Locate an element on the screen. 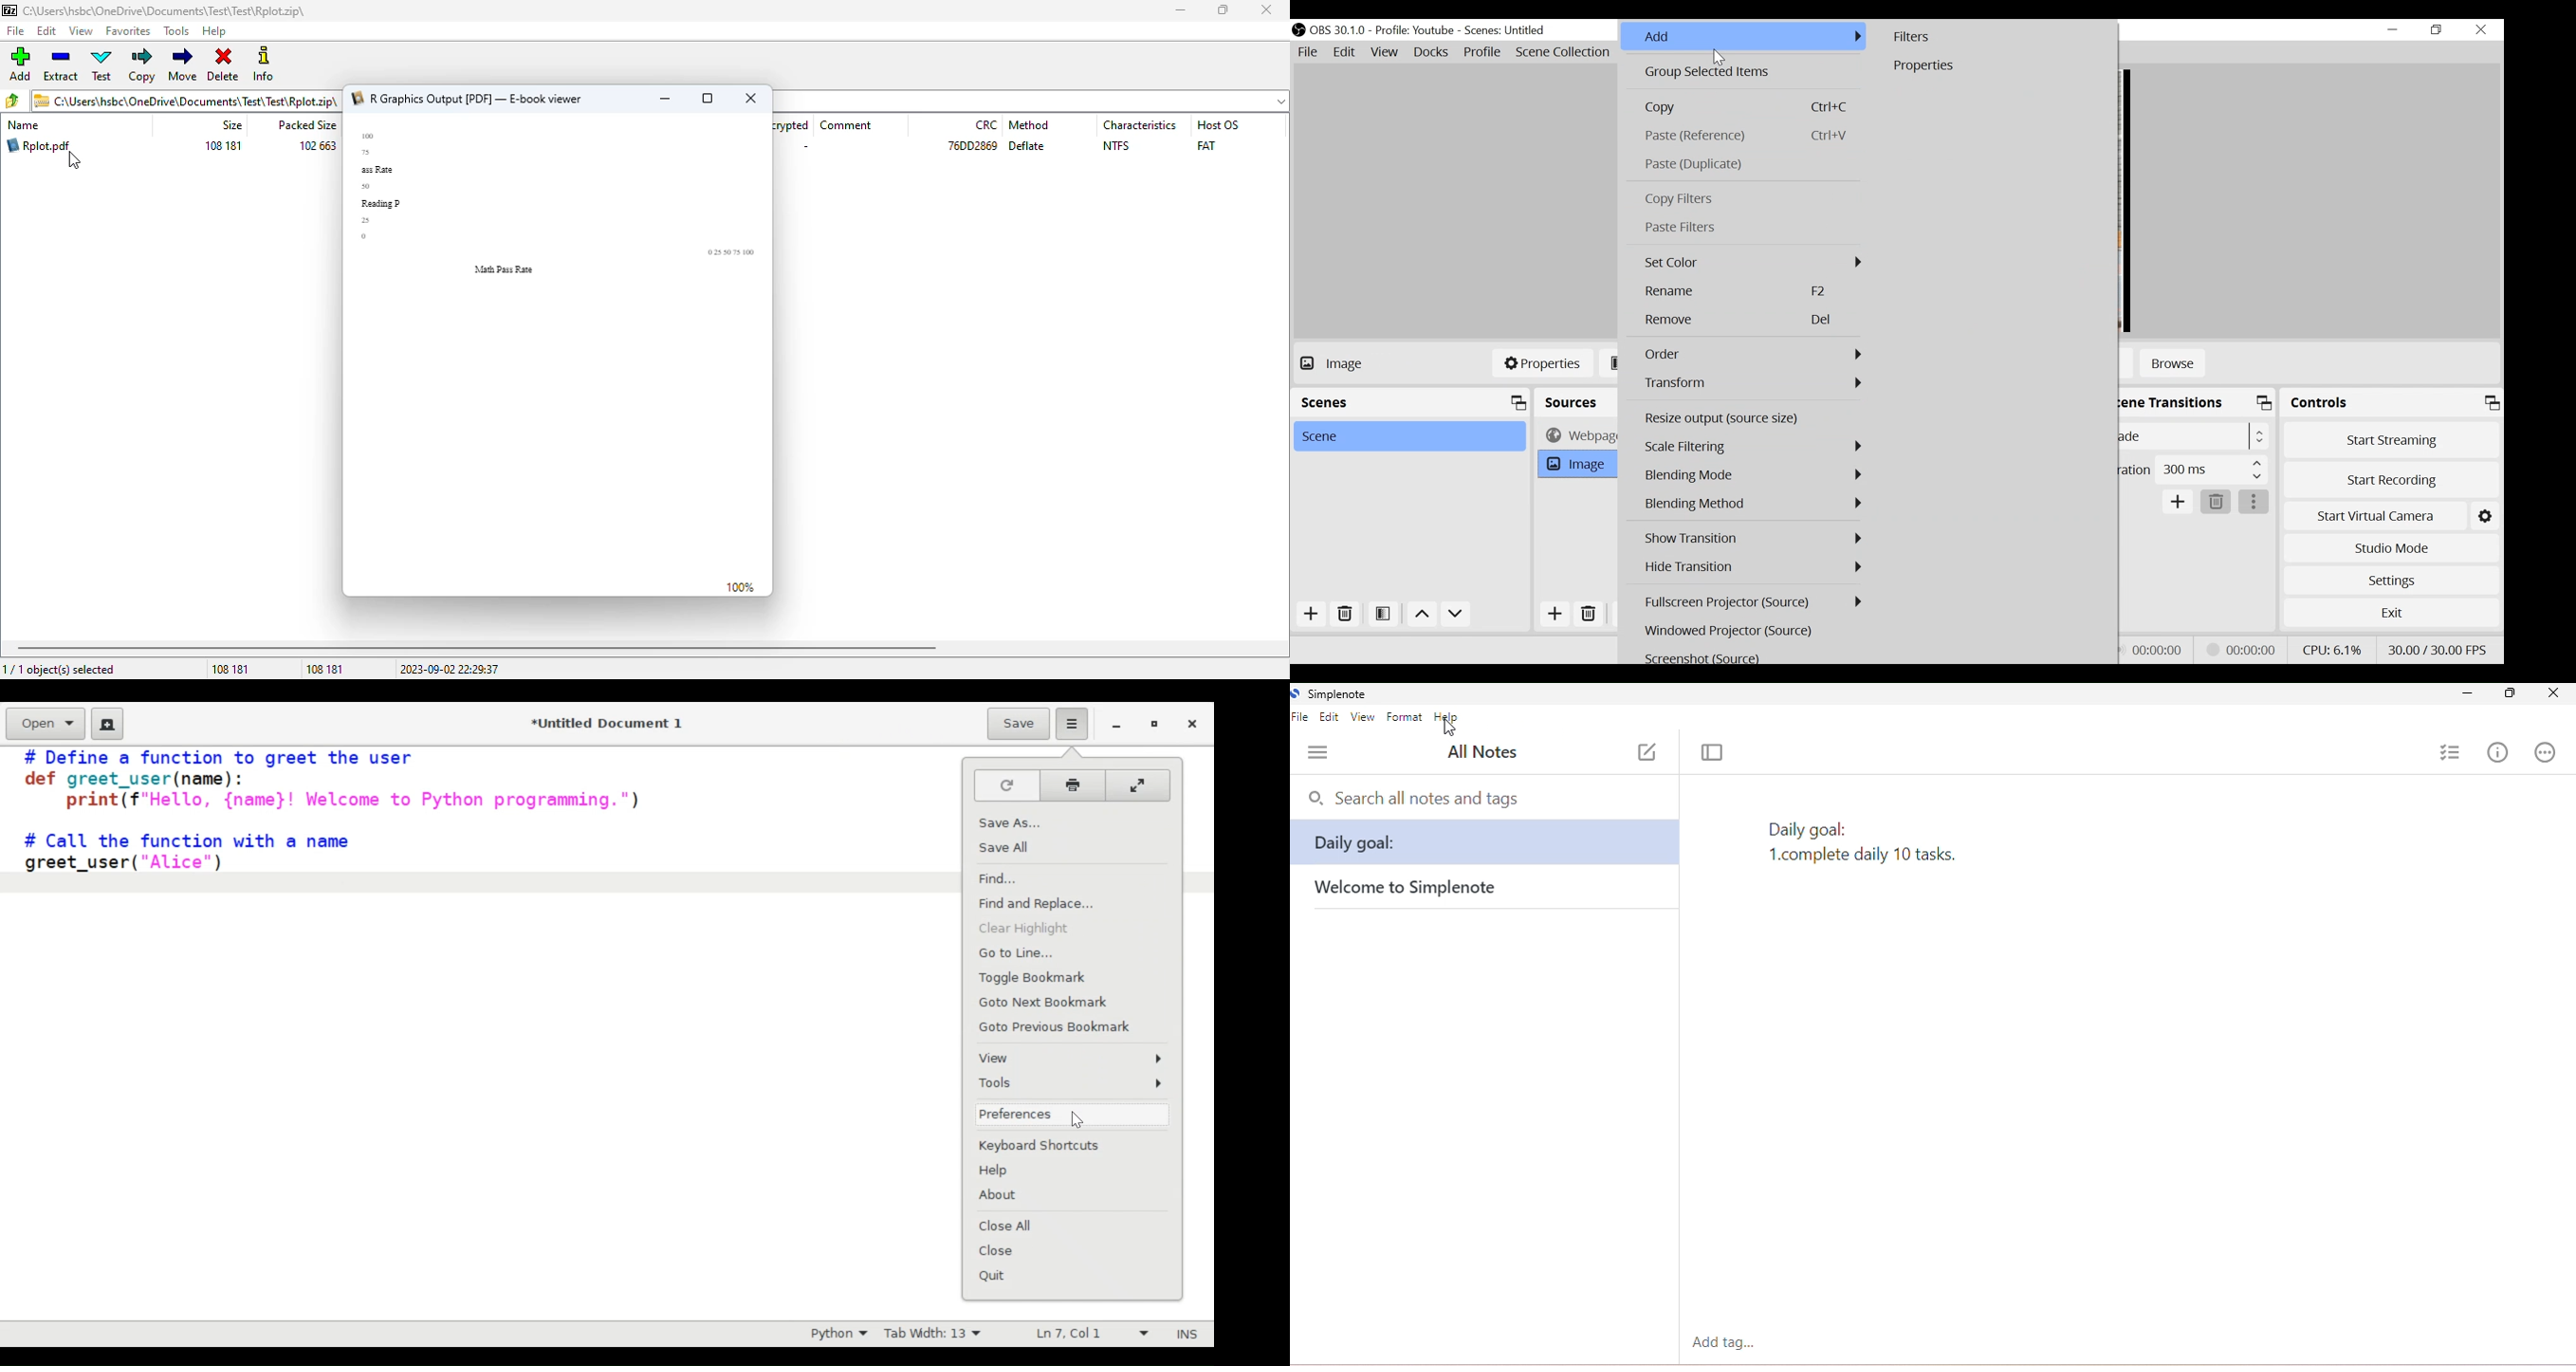  FAT is located at coordinates (1206, 145).